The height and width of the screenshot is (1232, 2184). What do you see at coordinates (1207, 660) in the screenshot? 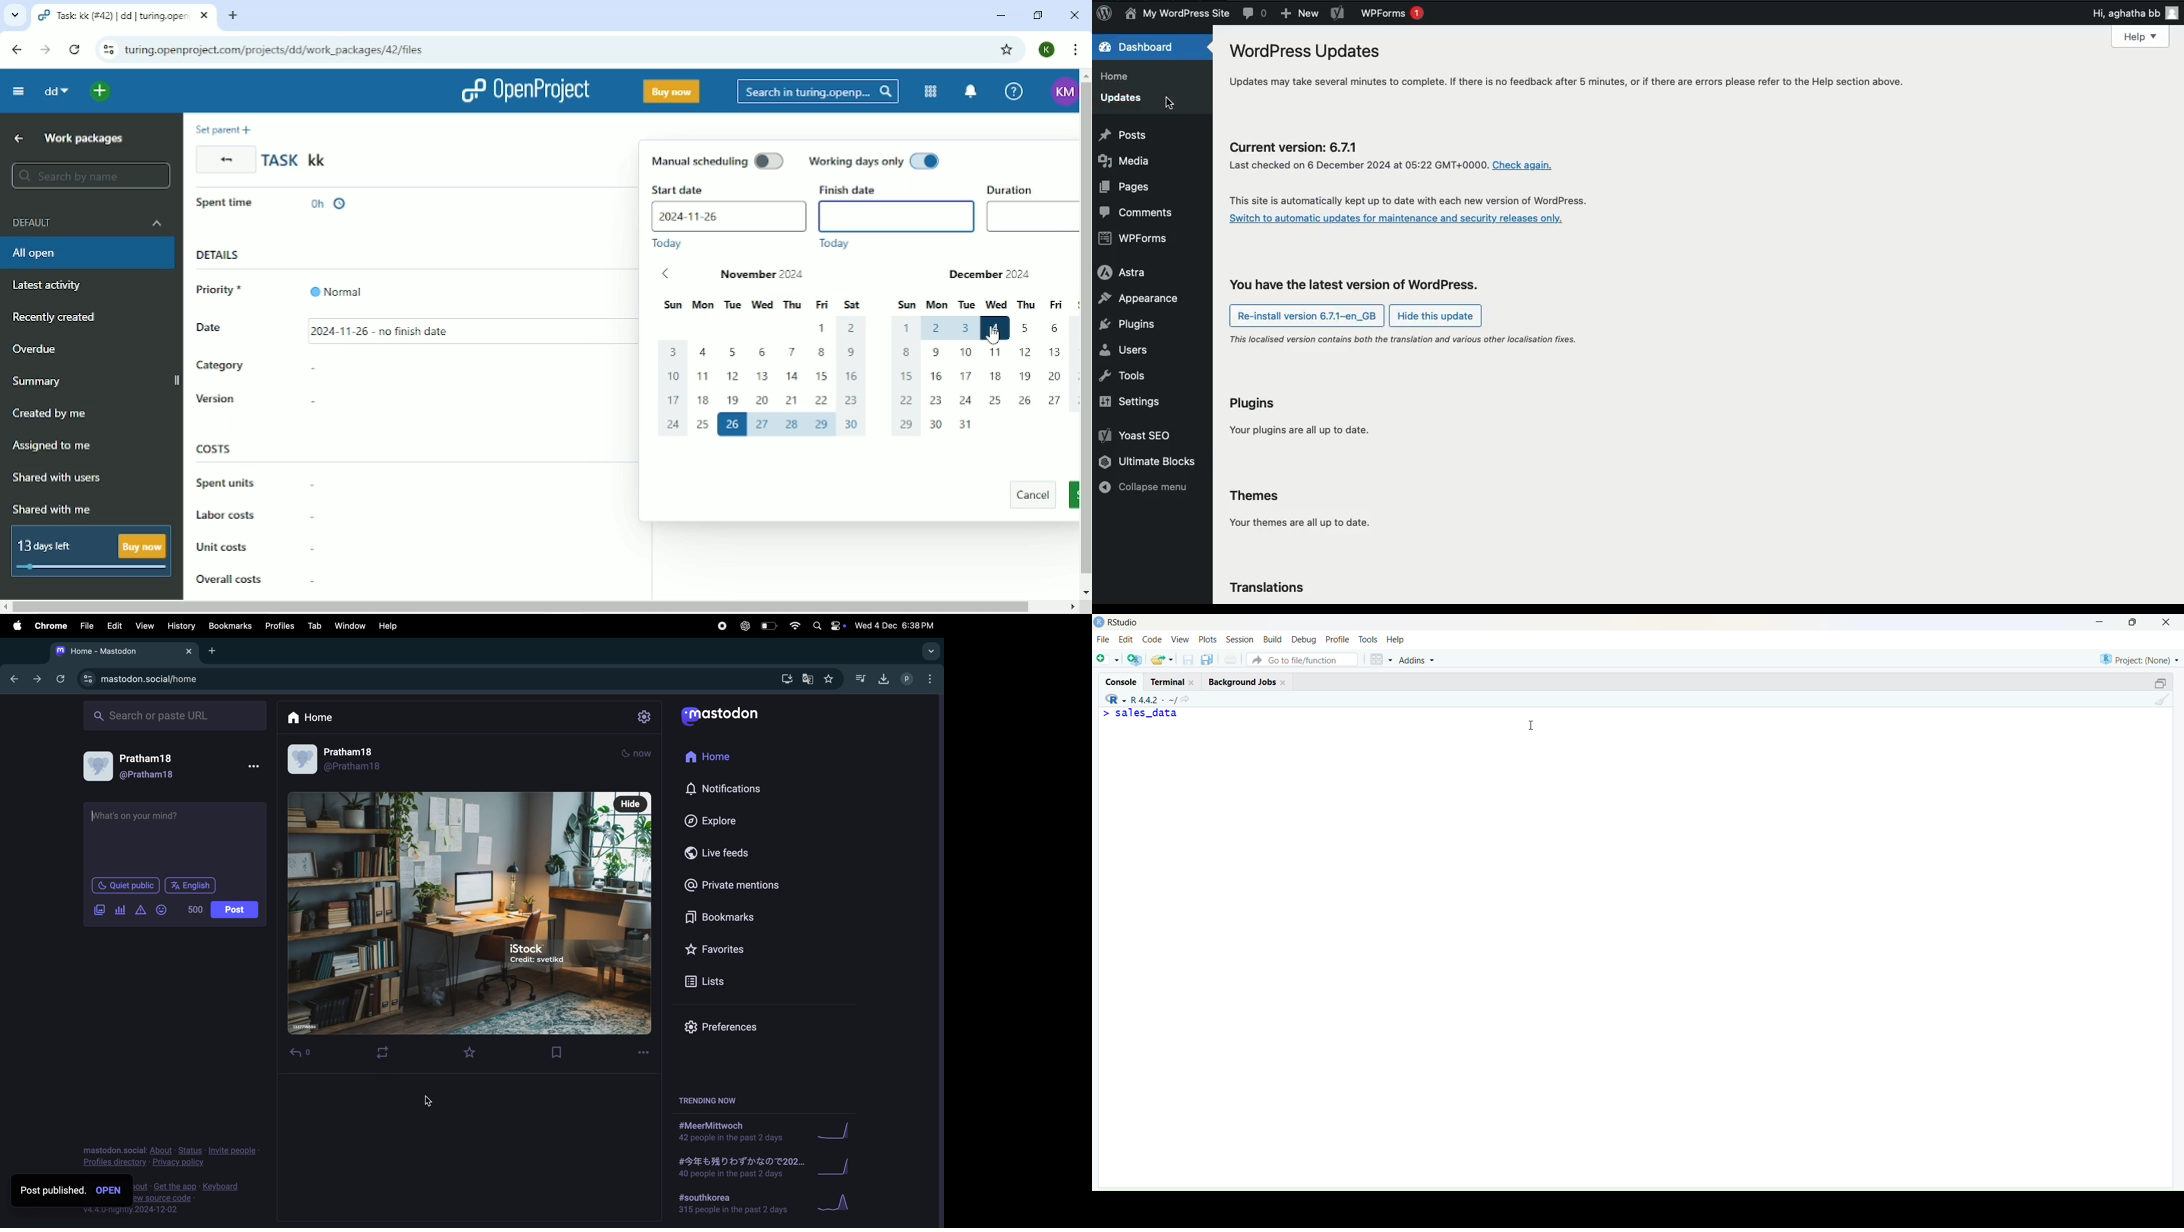
I see `save as` at bounding box center [1207, 660].